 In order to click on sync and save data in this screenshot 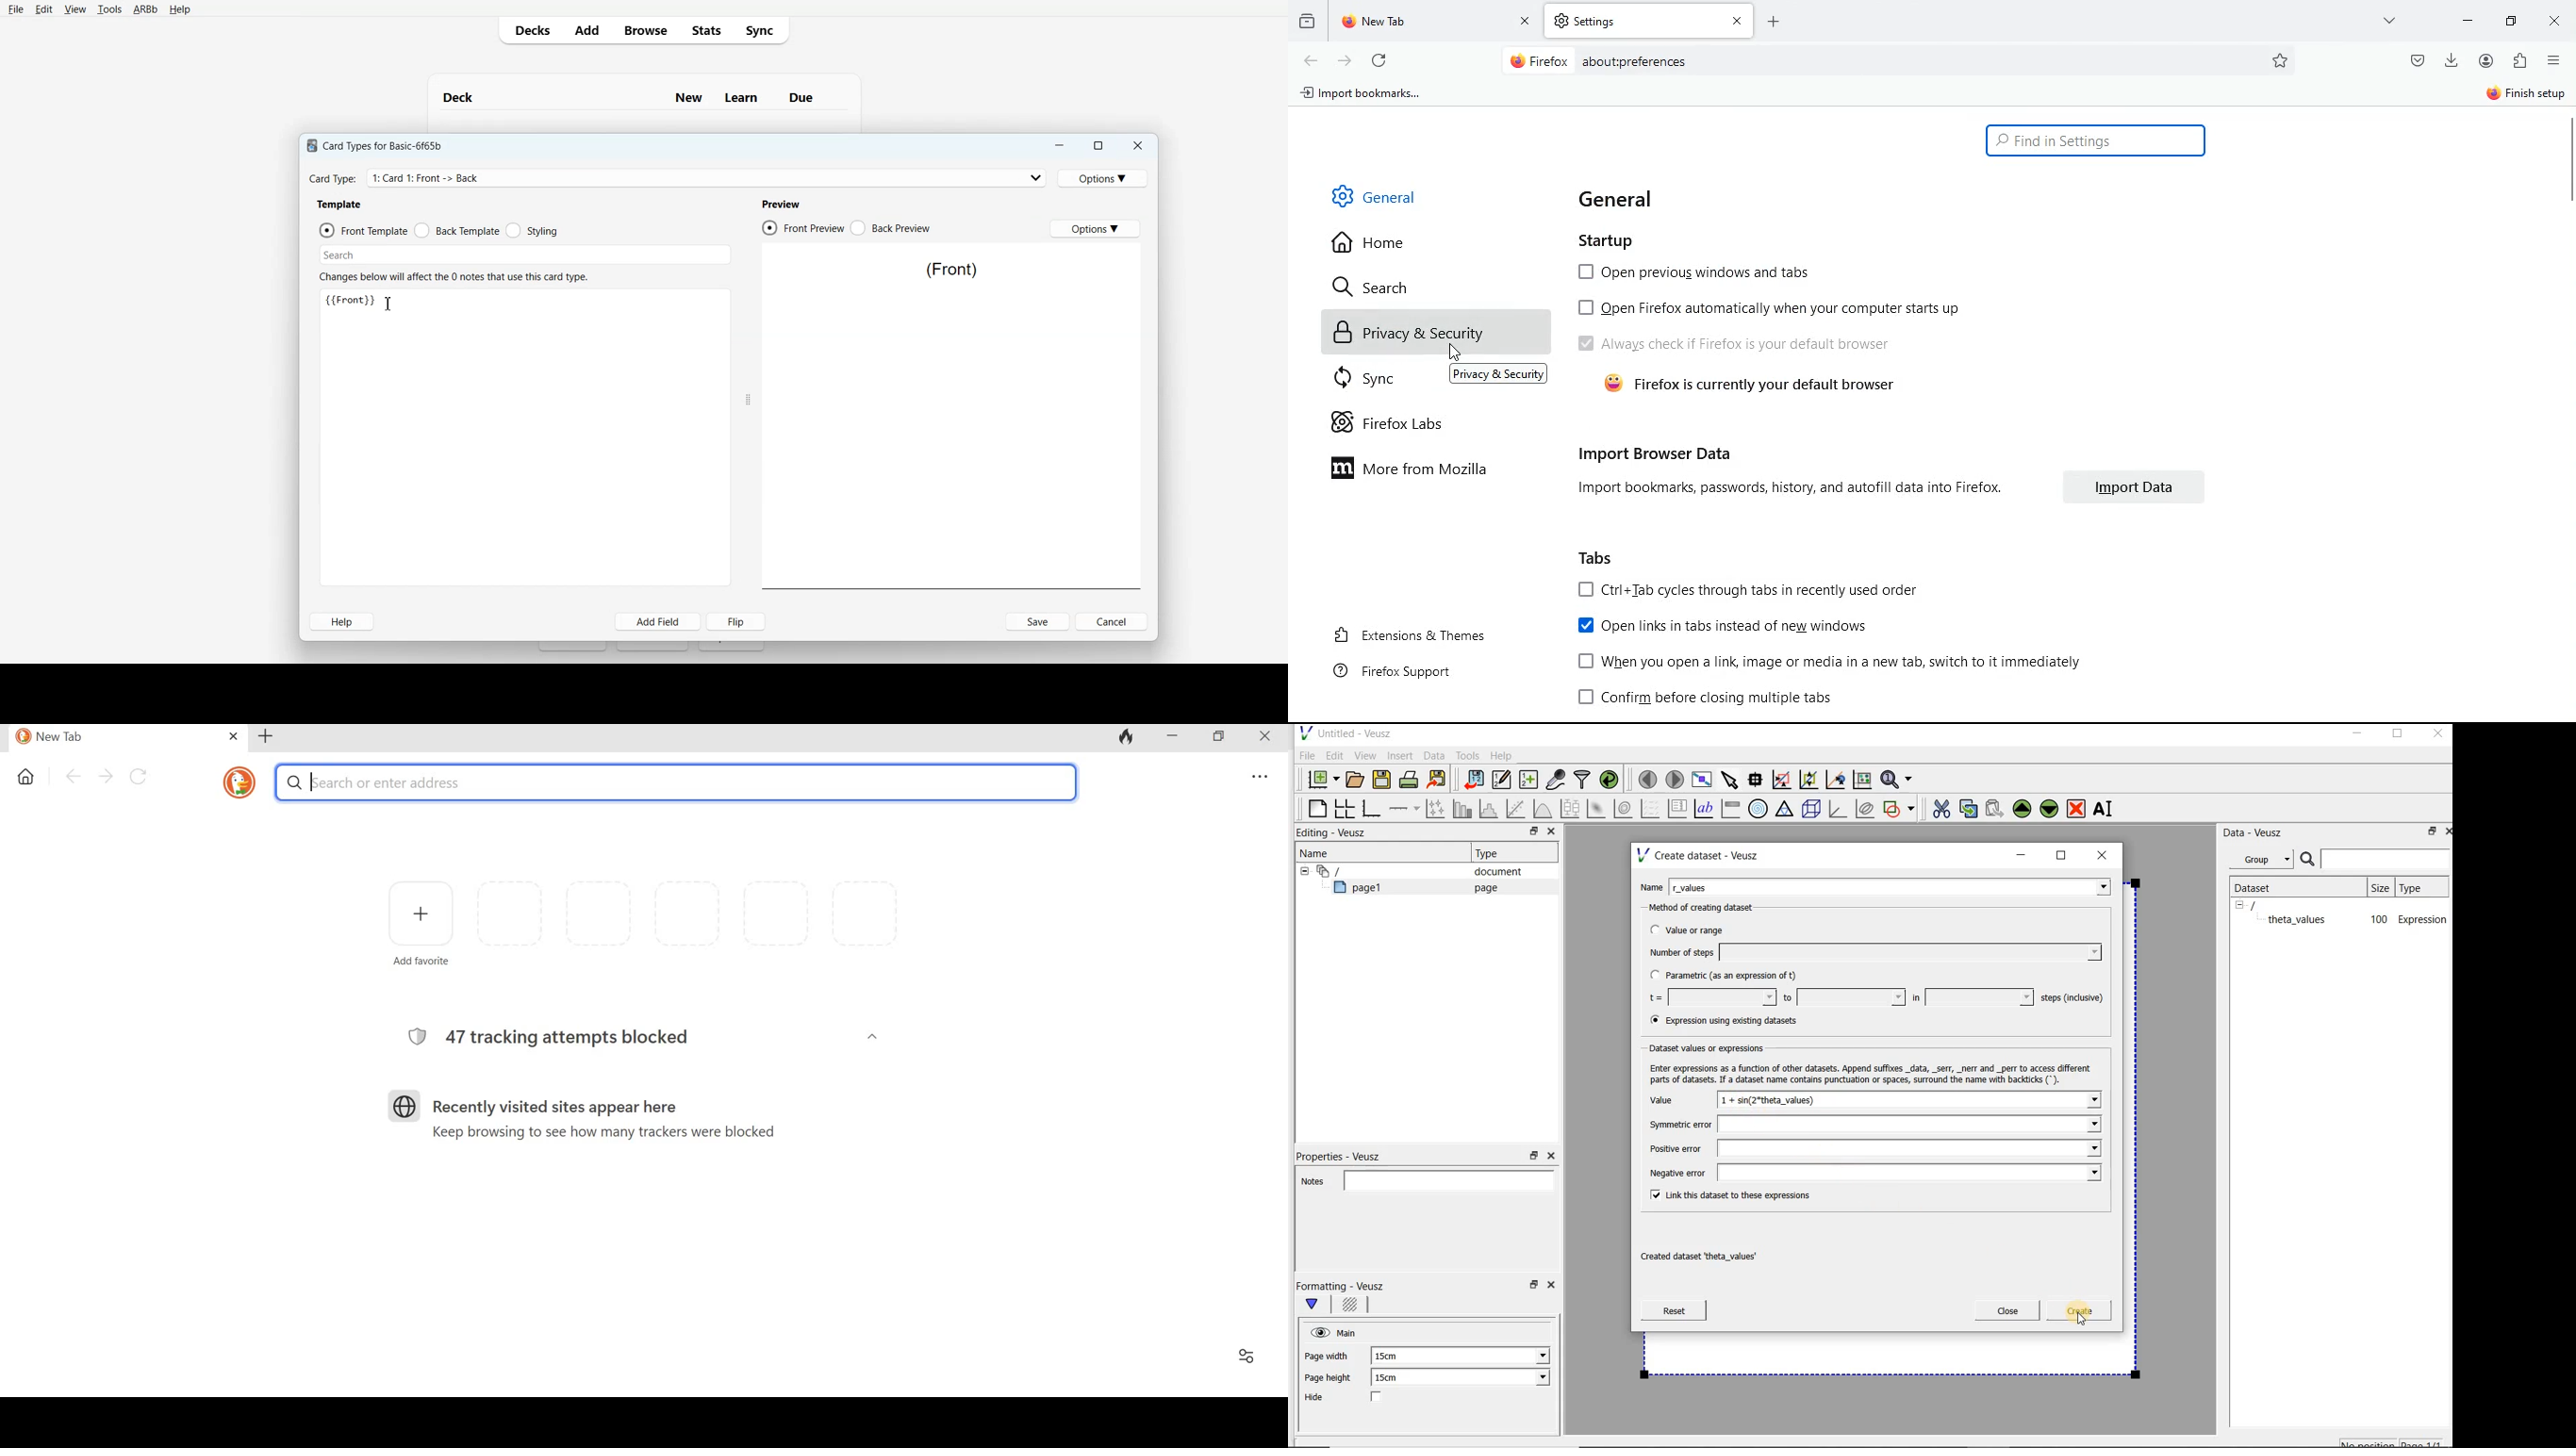, I will do `click(2388, 96)`.